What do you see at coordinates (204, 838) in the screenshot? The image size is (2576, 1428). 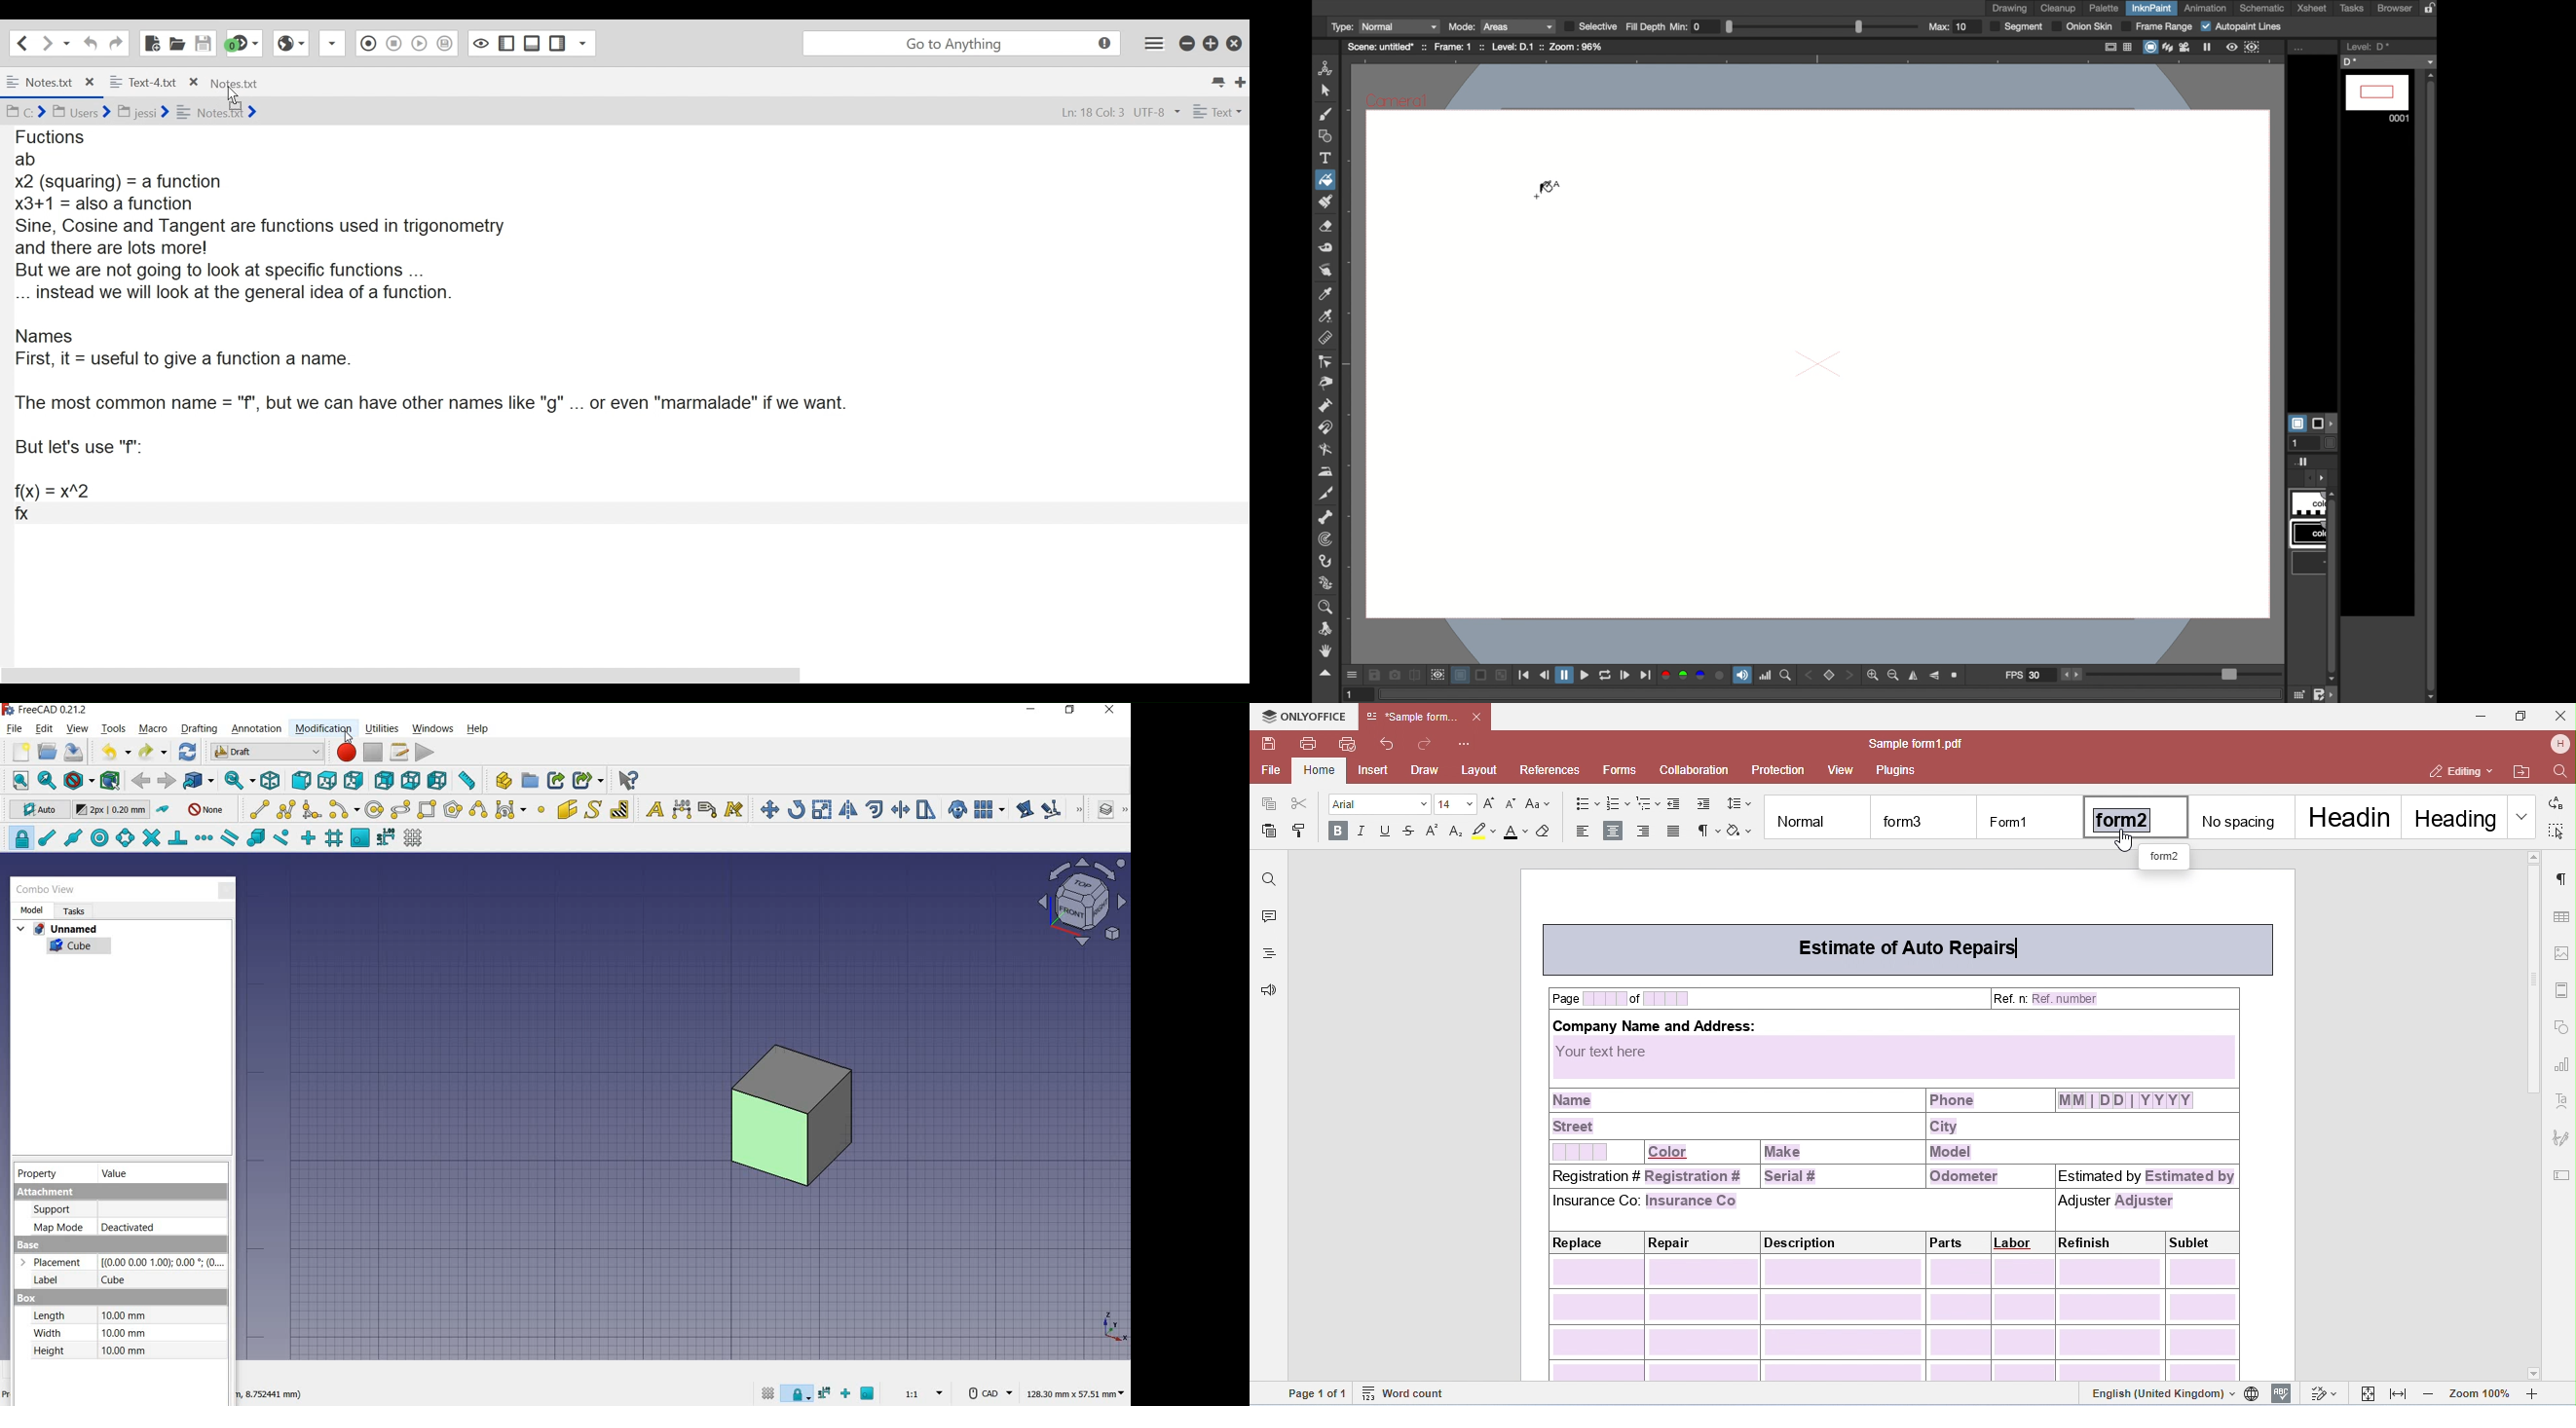 I see `snap extension` at bounding box center [204, 838].